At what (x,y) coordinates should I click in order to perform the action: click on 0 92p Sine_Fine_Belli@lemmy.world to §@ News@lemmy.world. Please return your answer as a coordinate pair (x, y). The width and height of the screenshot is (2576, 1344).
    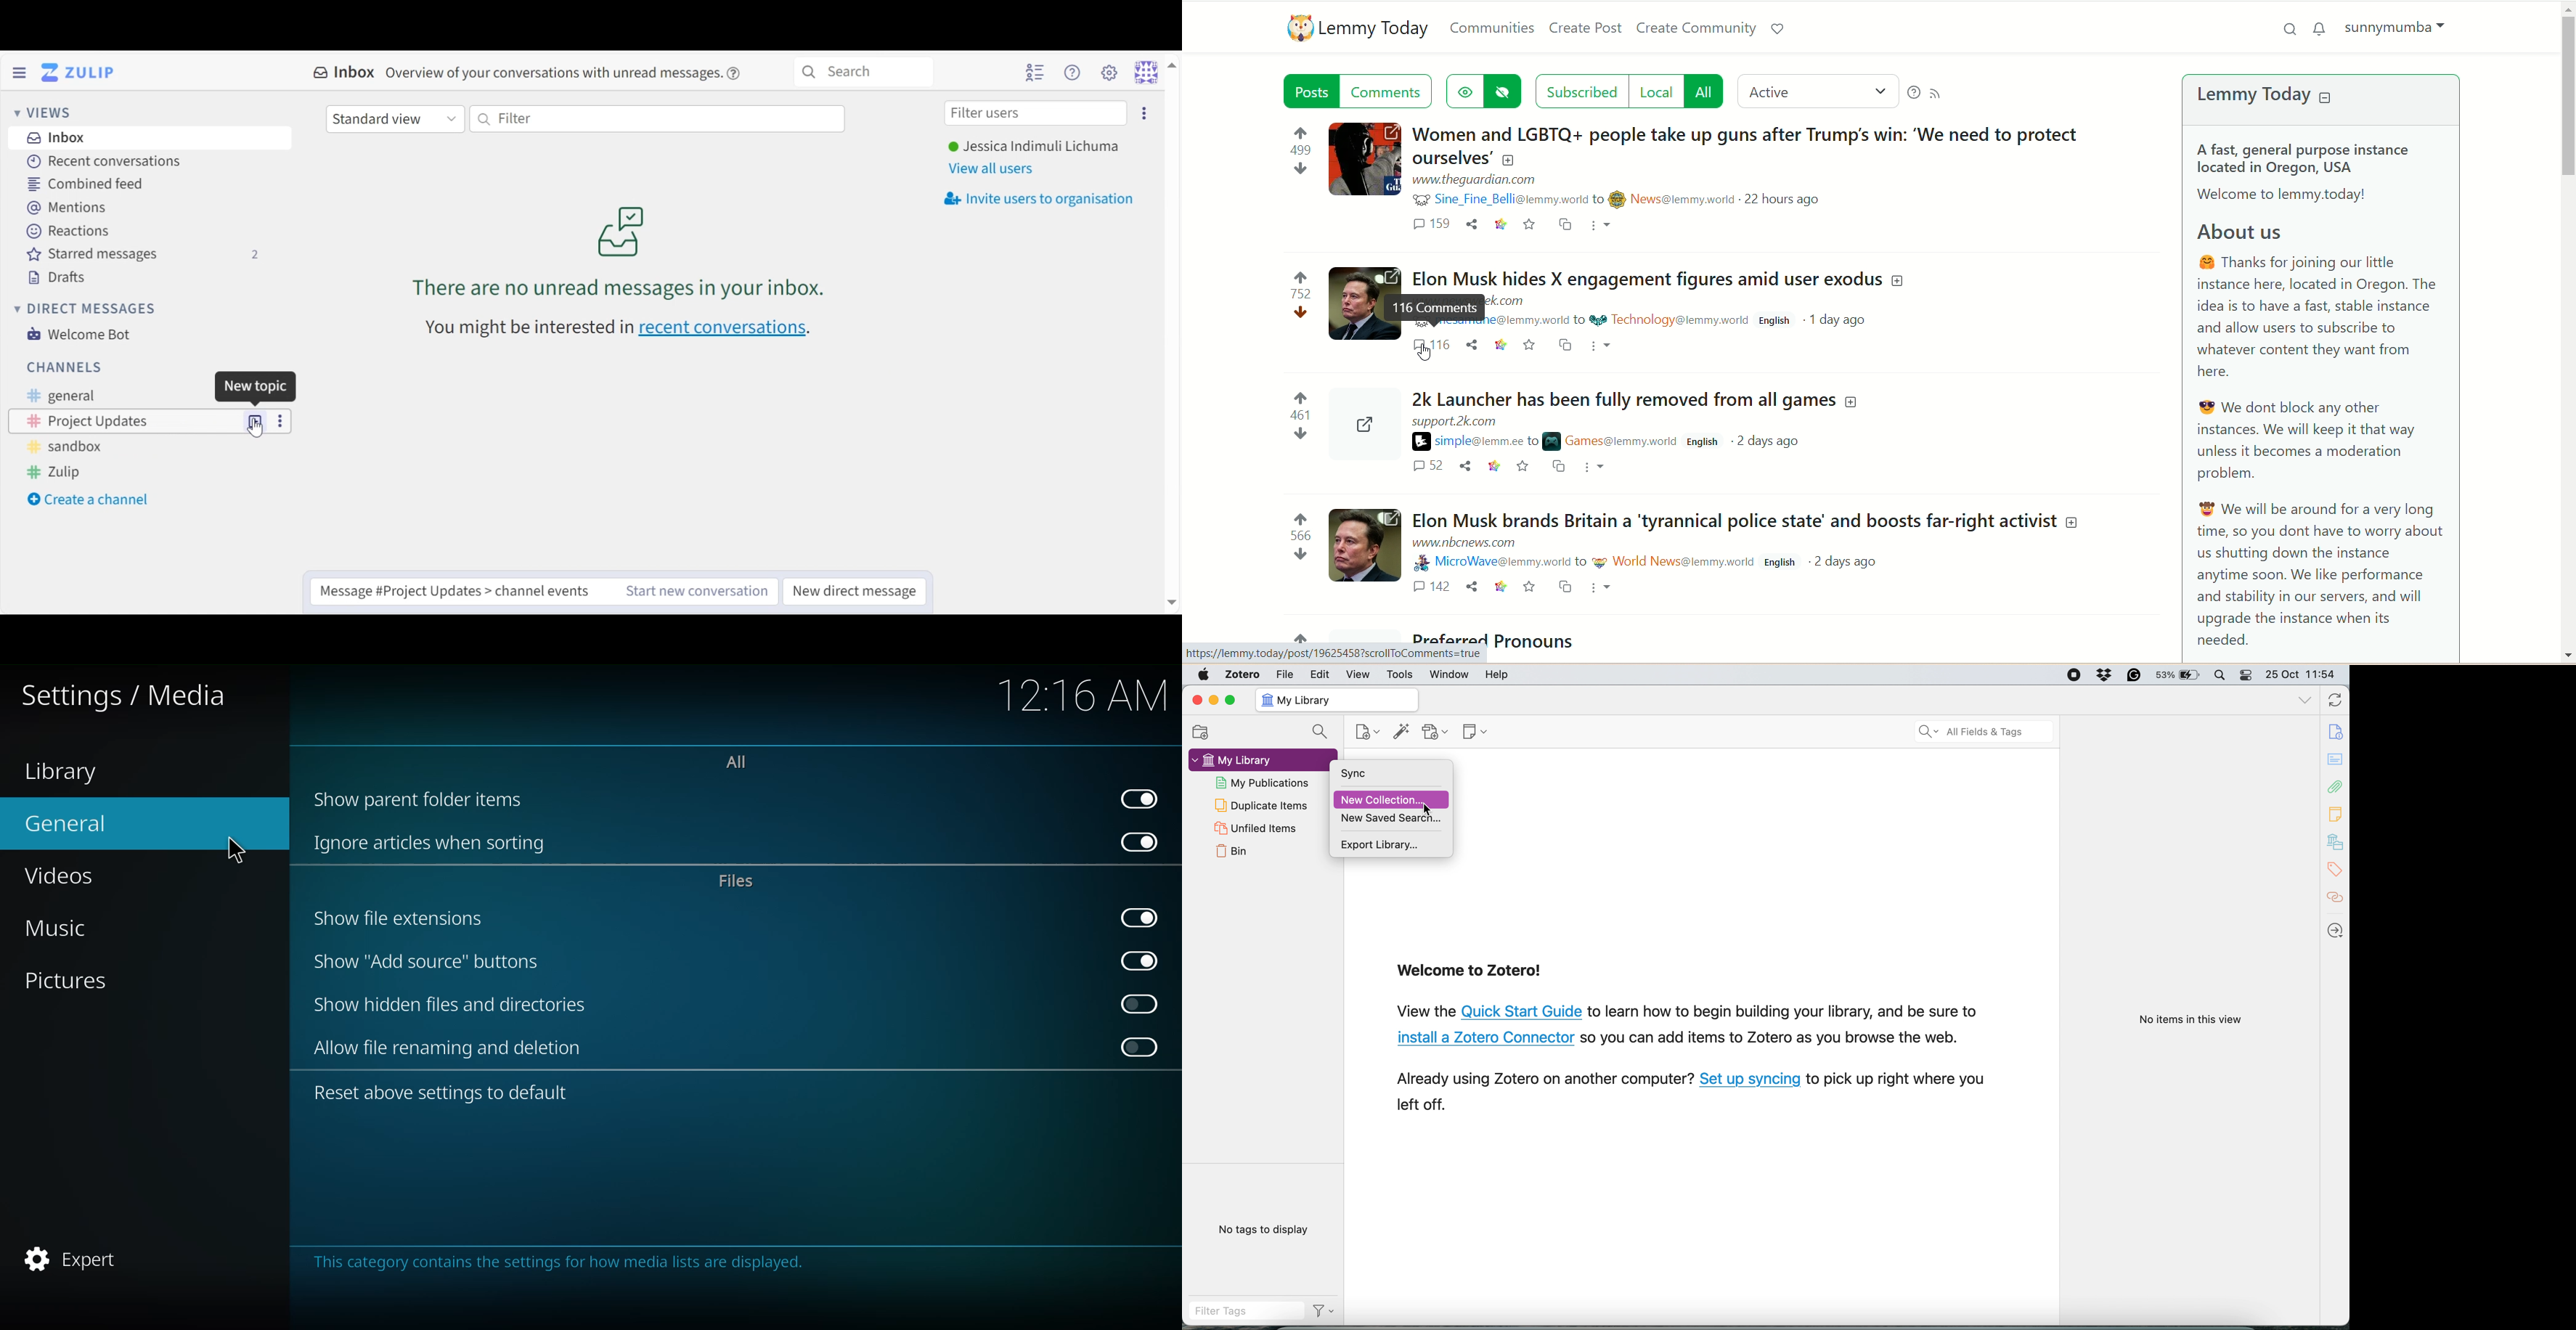
    Looking at the image, I should click on (1573, 199).